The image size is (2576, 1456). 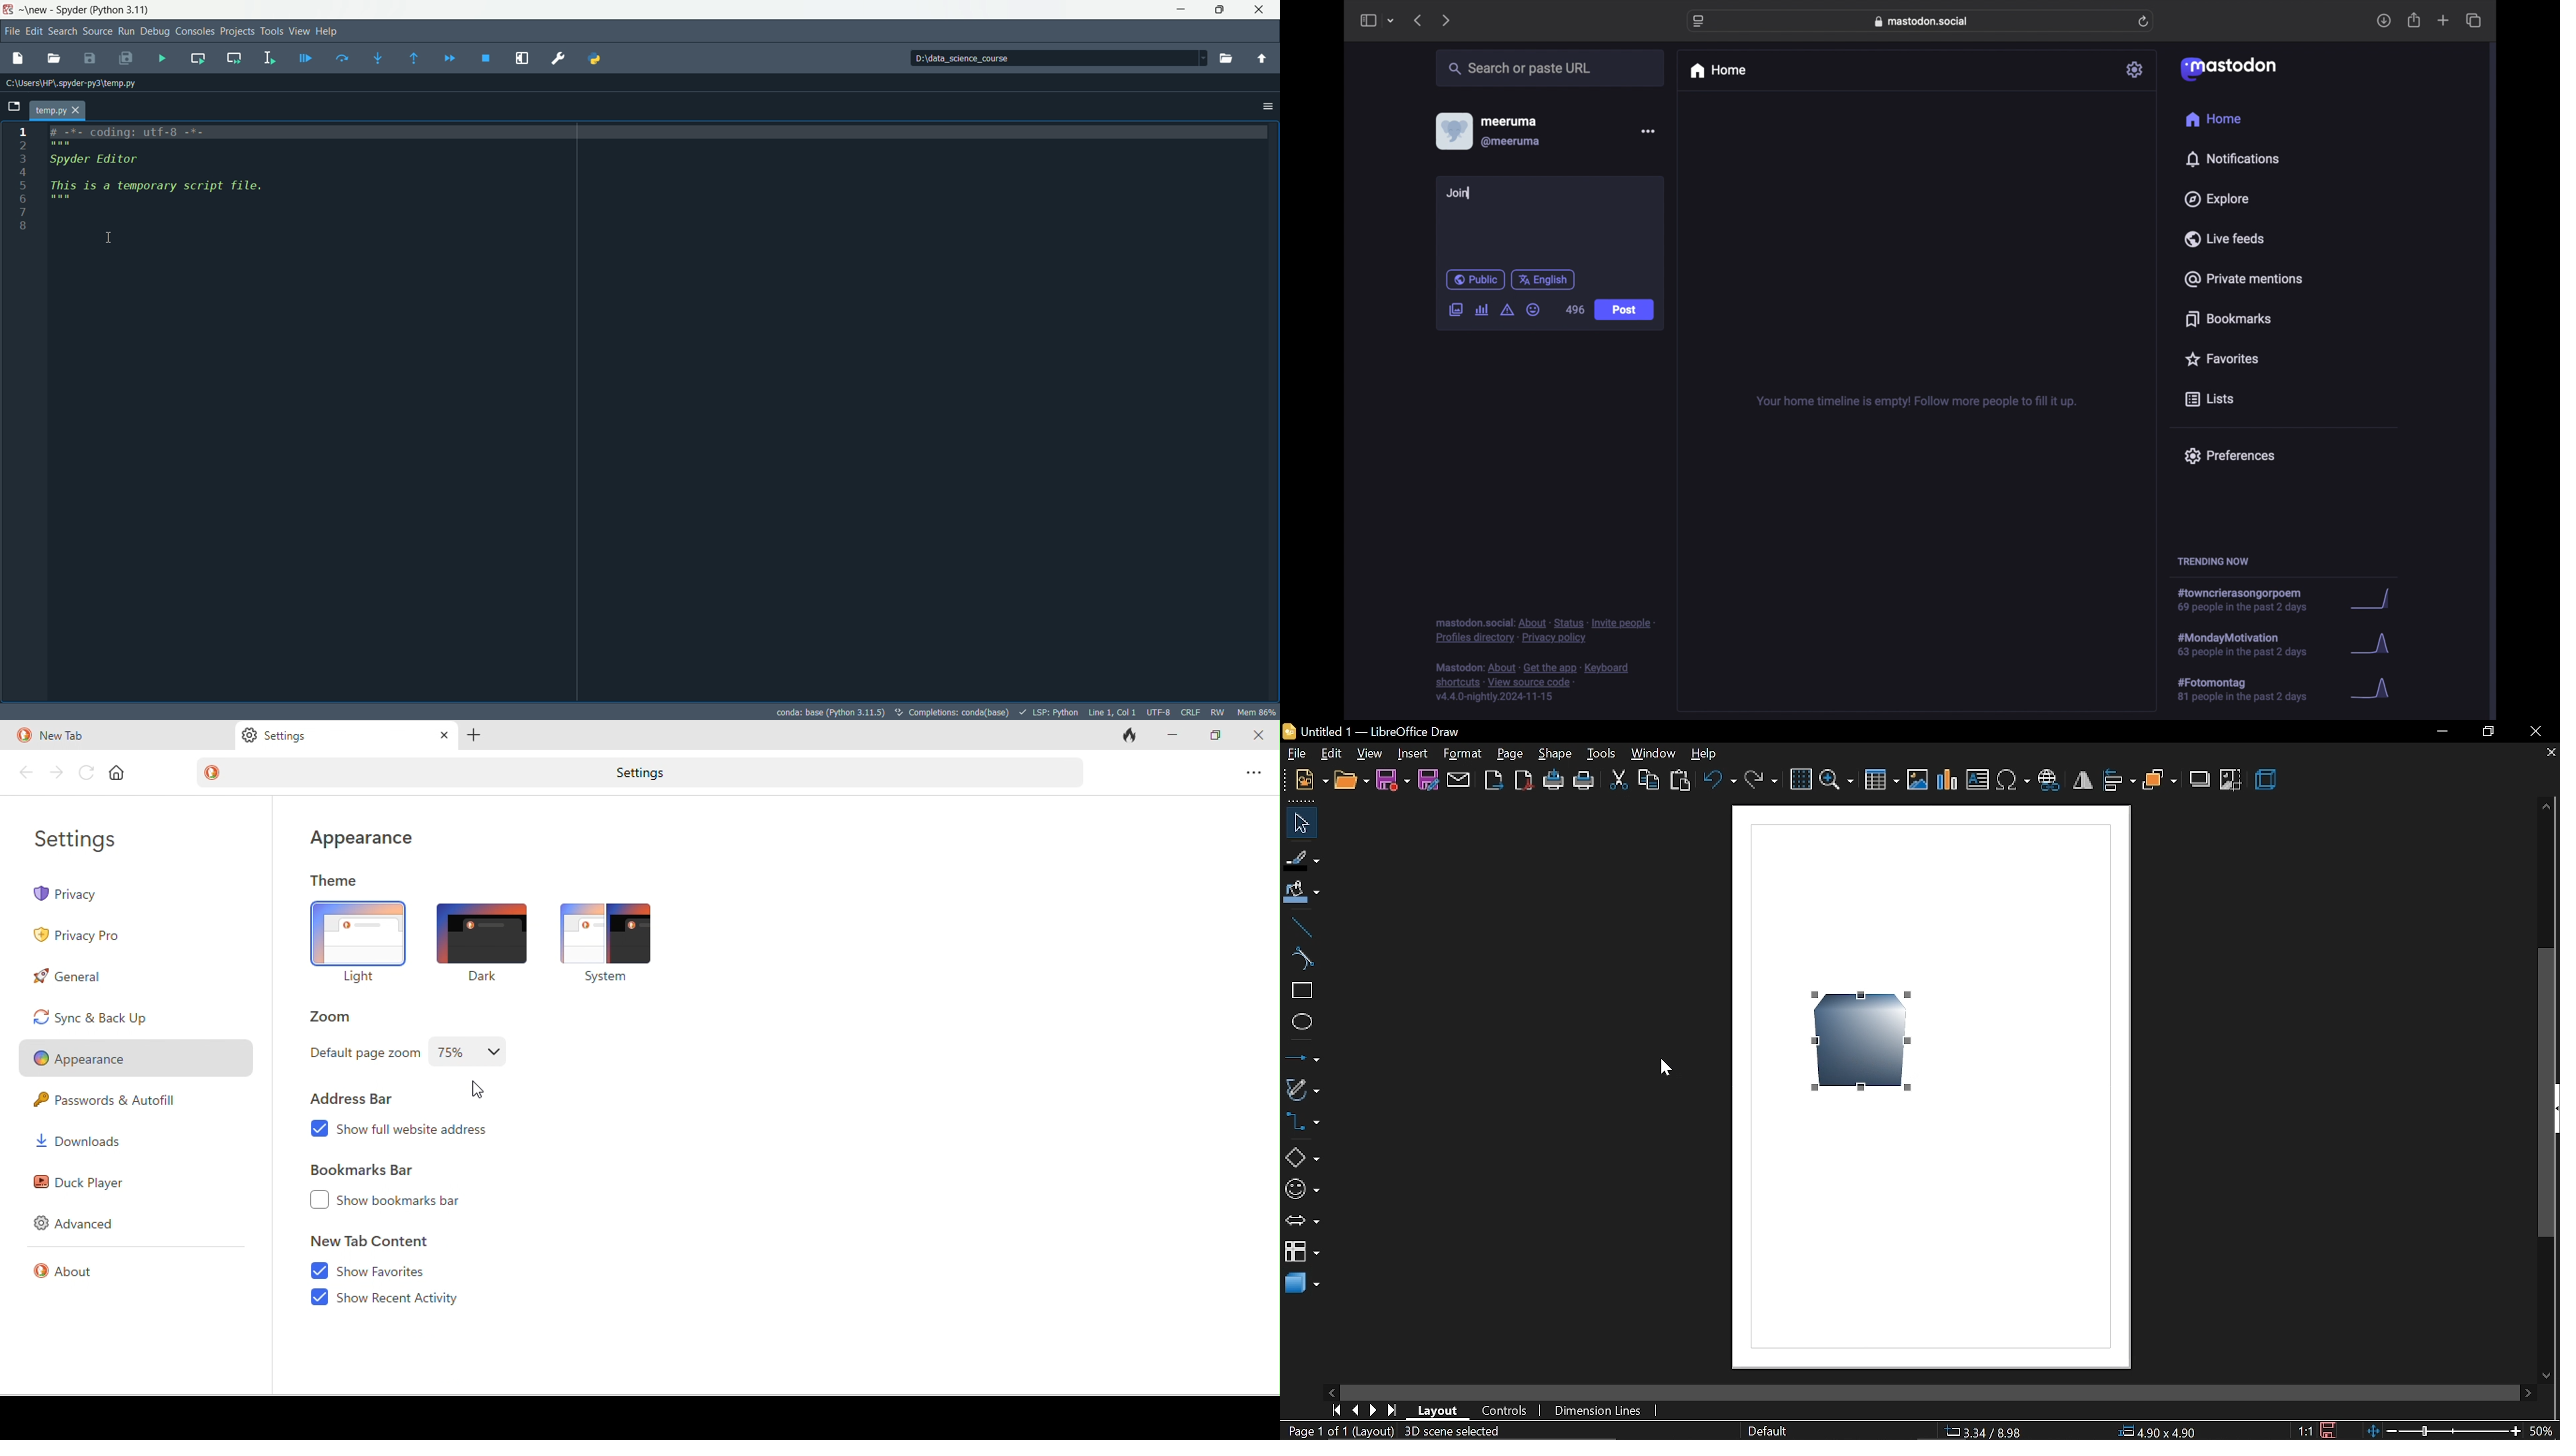 I want to click on add  poll, so click(x=1481, y=309).